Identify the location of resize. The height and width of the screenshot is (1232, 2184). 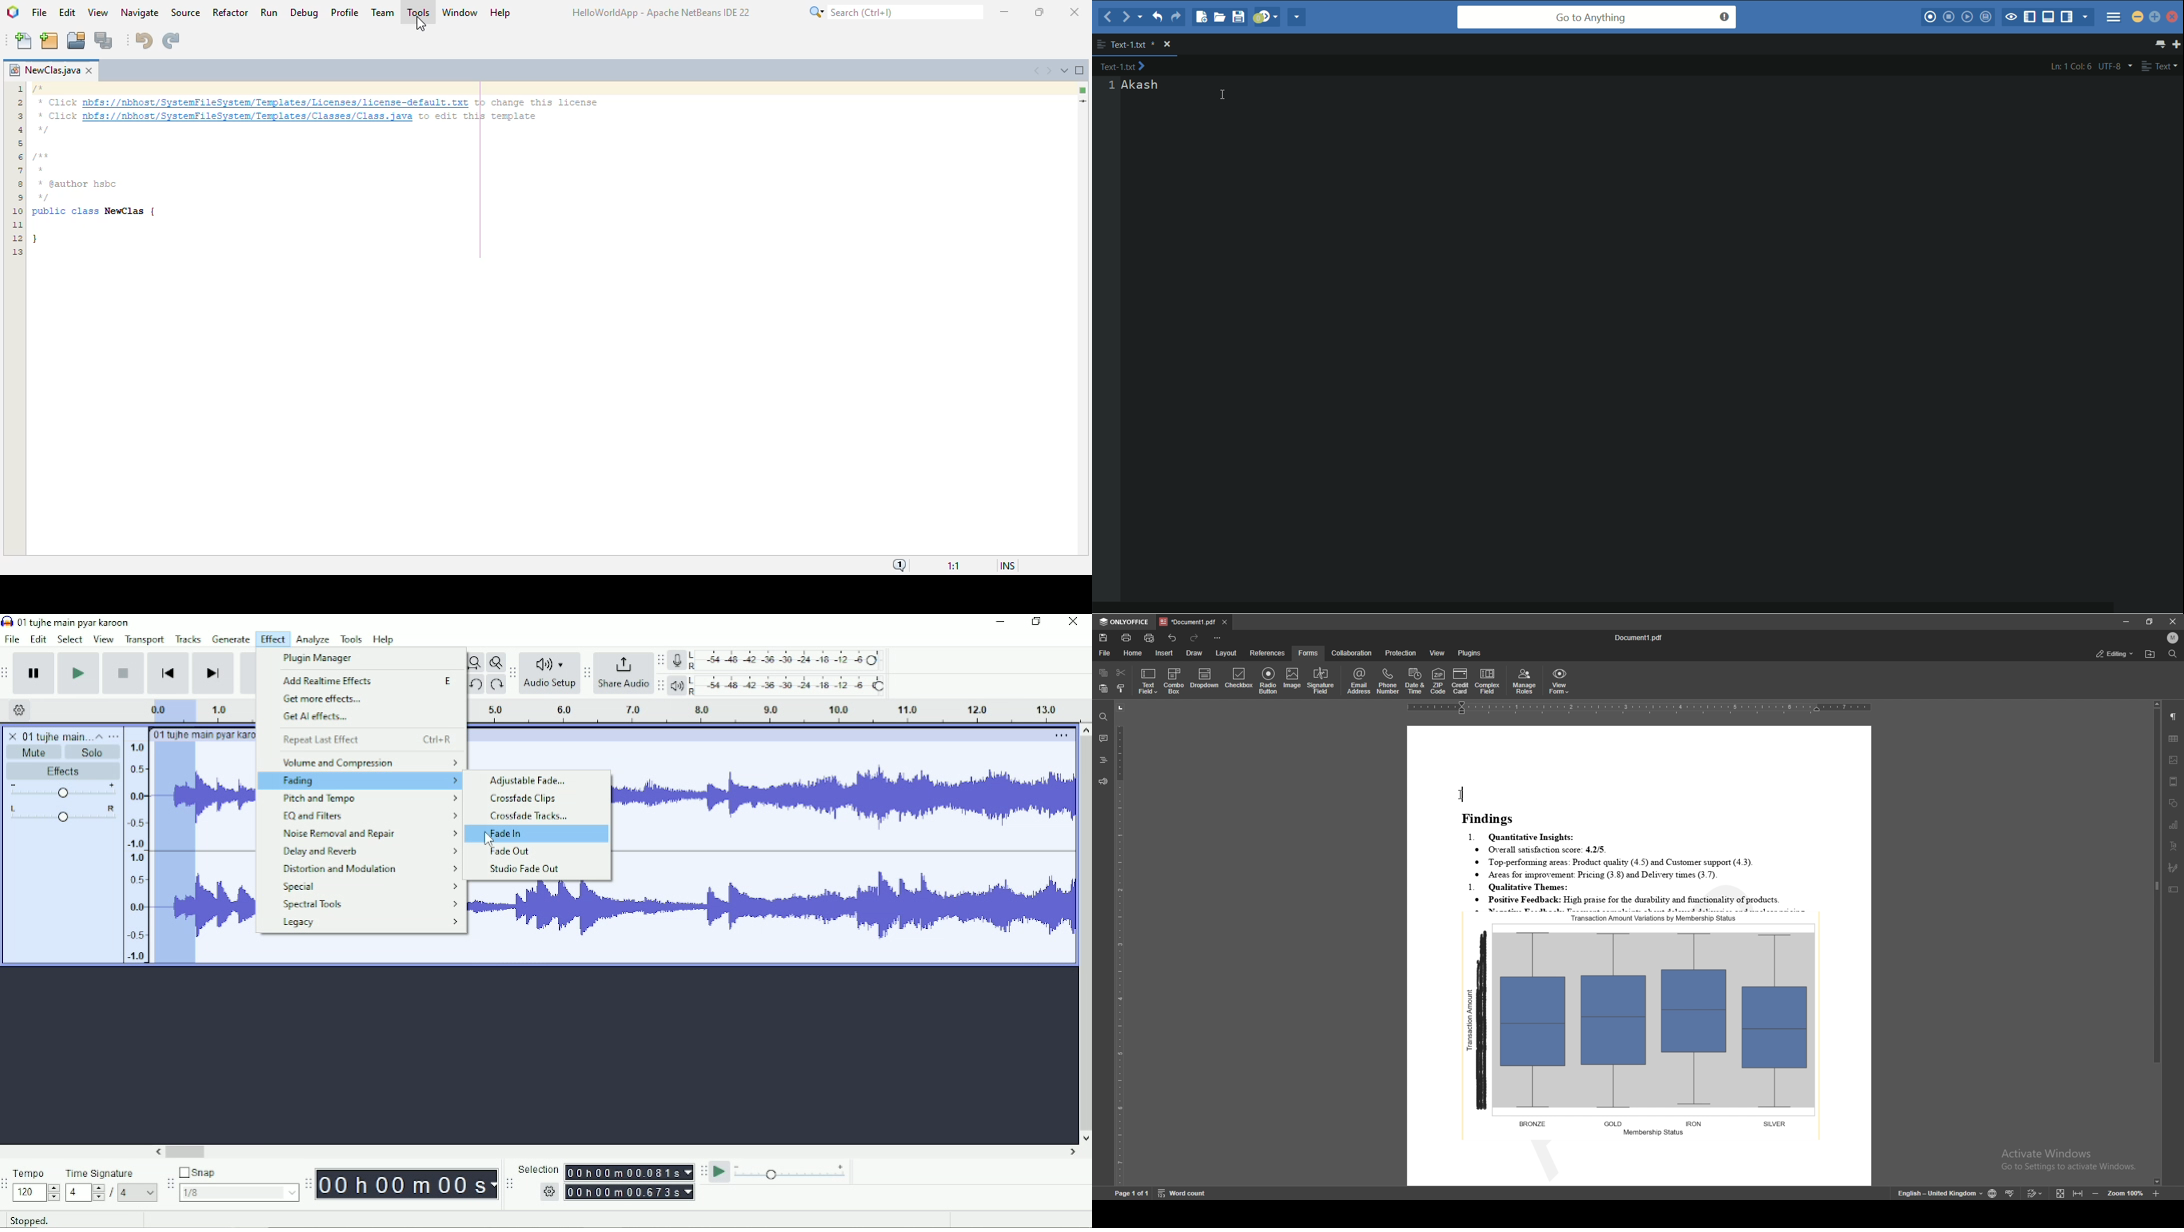
(2149, 621).